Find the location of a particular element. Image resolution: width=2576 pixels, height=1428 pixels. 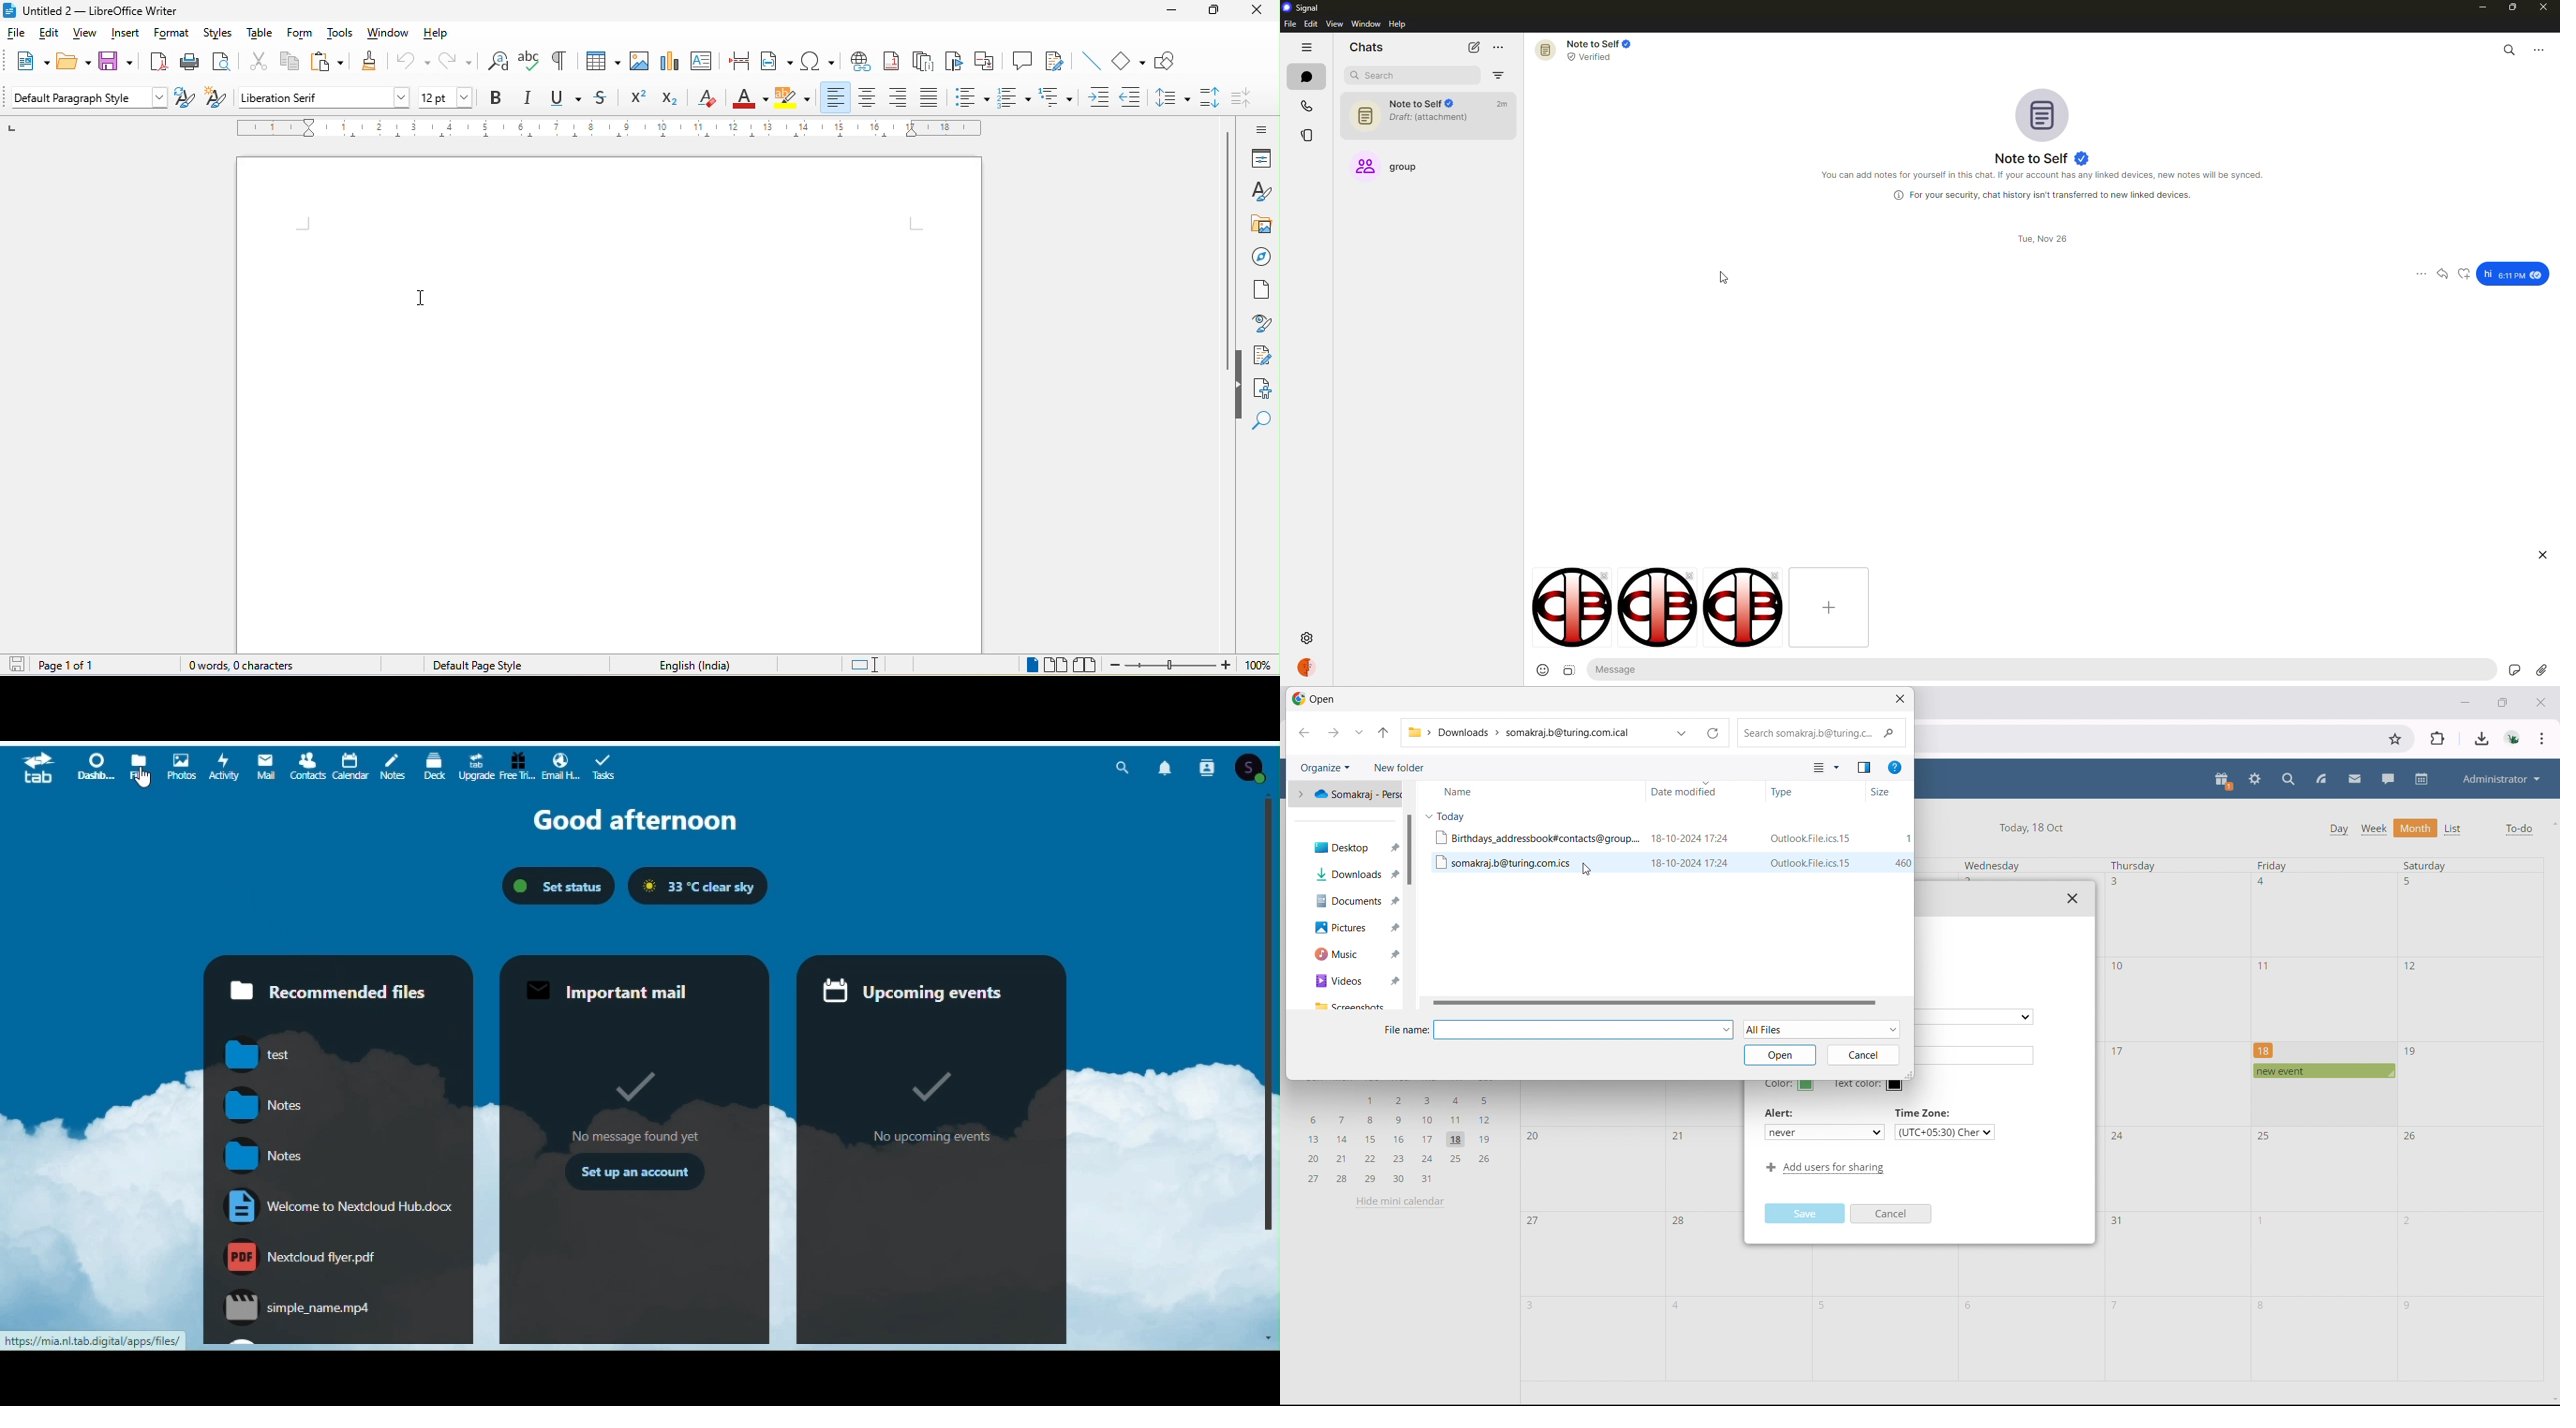

justified is located at coordinates (931, 97).